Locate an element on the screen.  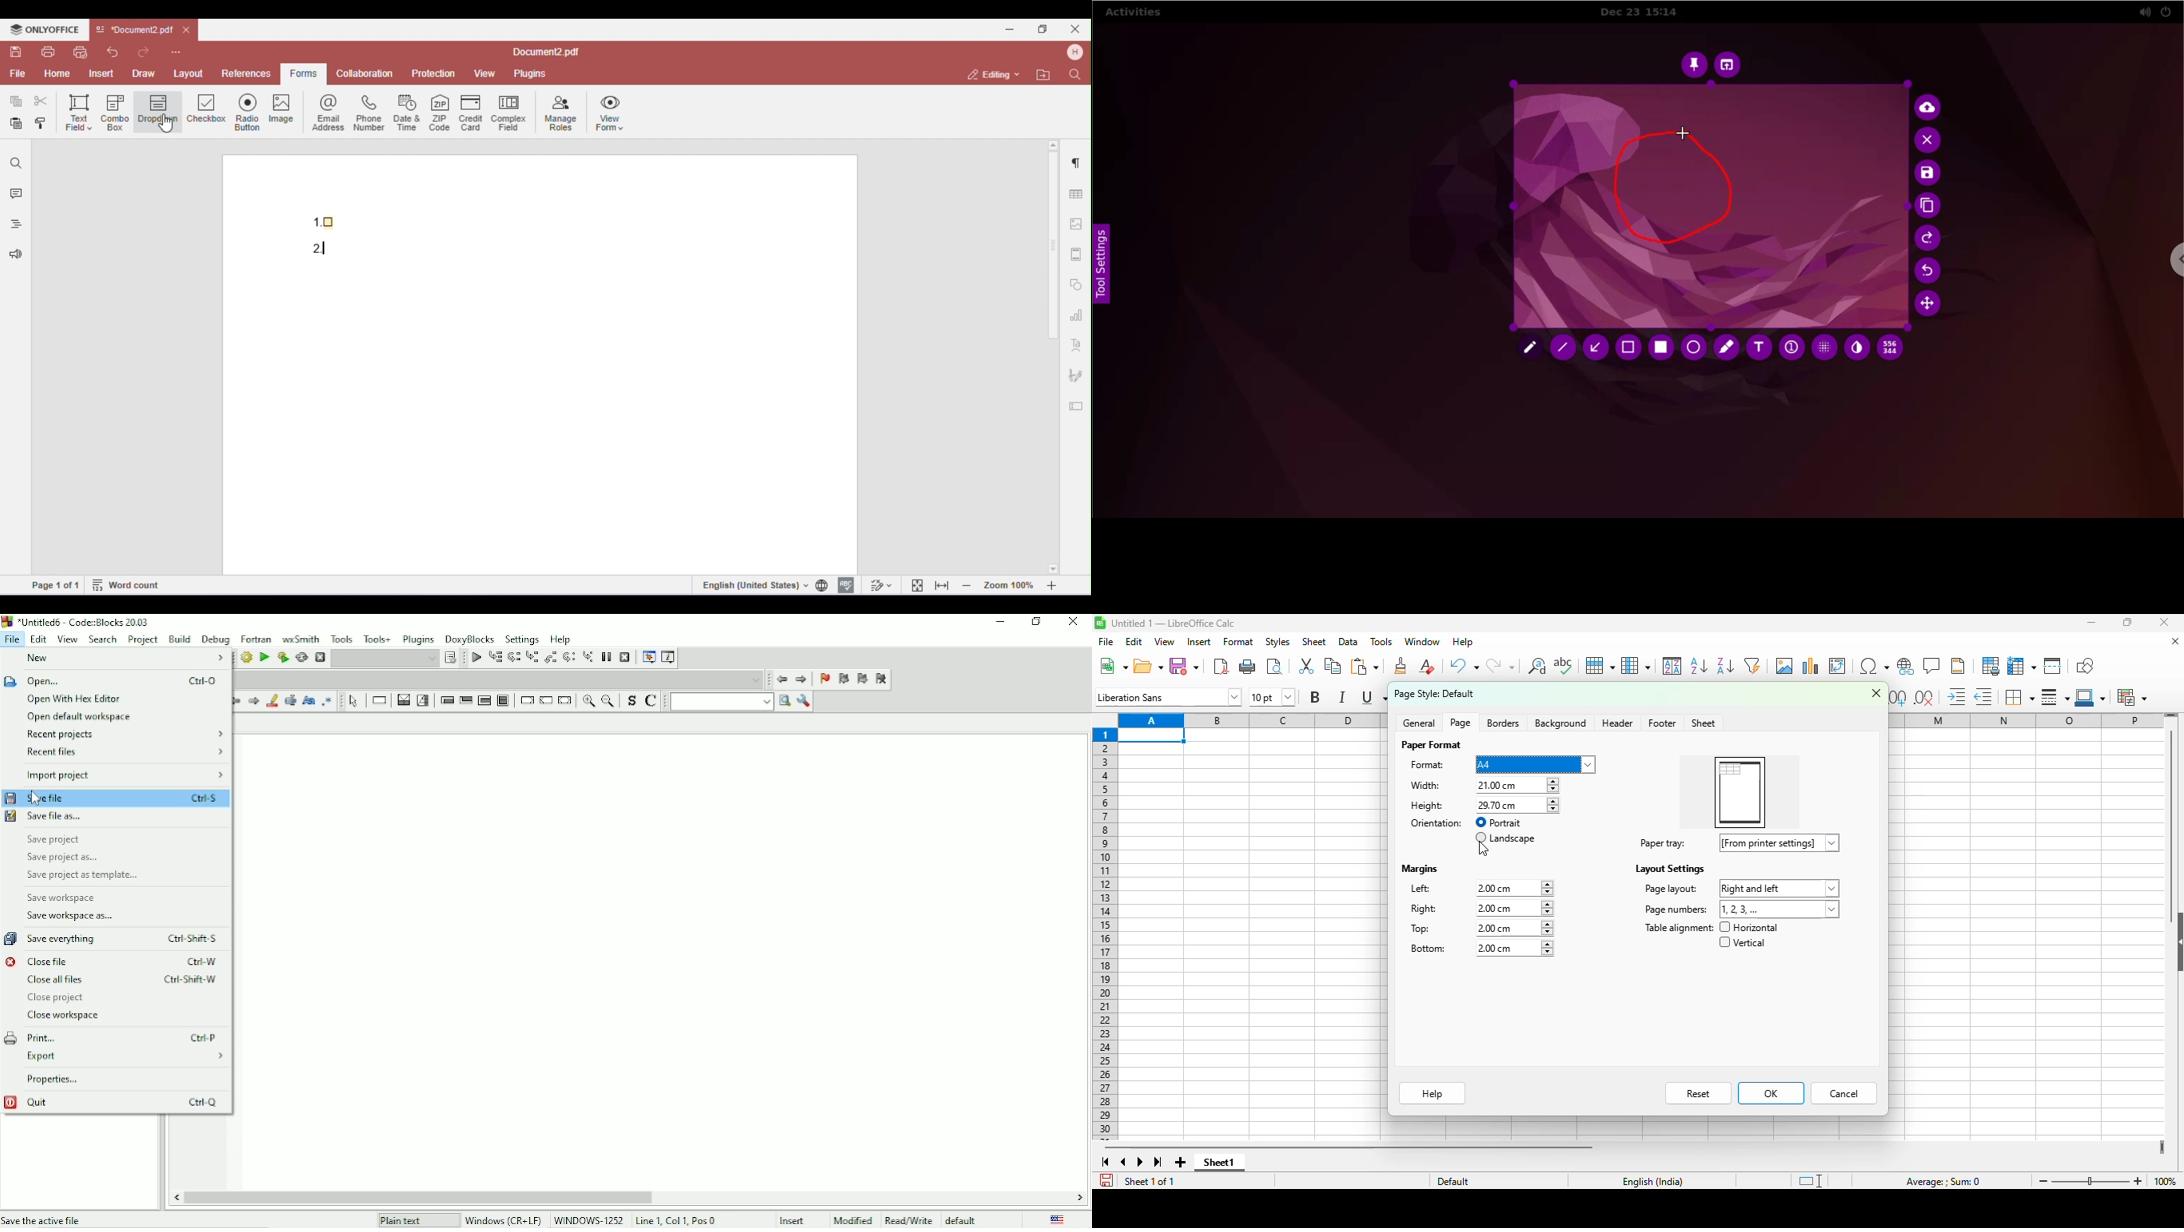
Return-instruction is located at coordinates (566, 700).